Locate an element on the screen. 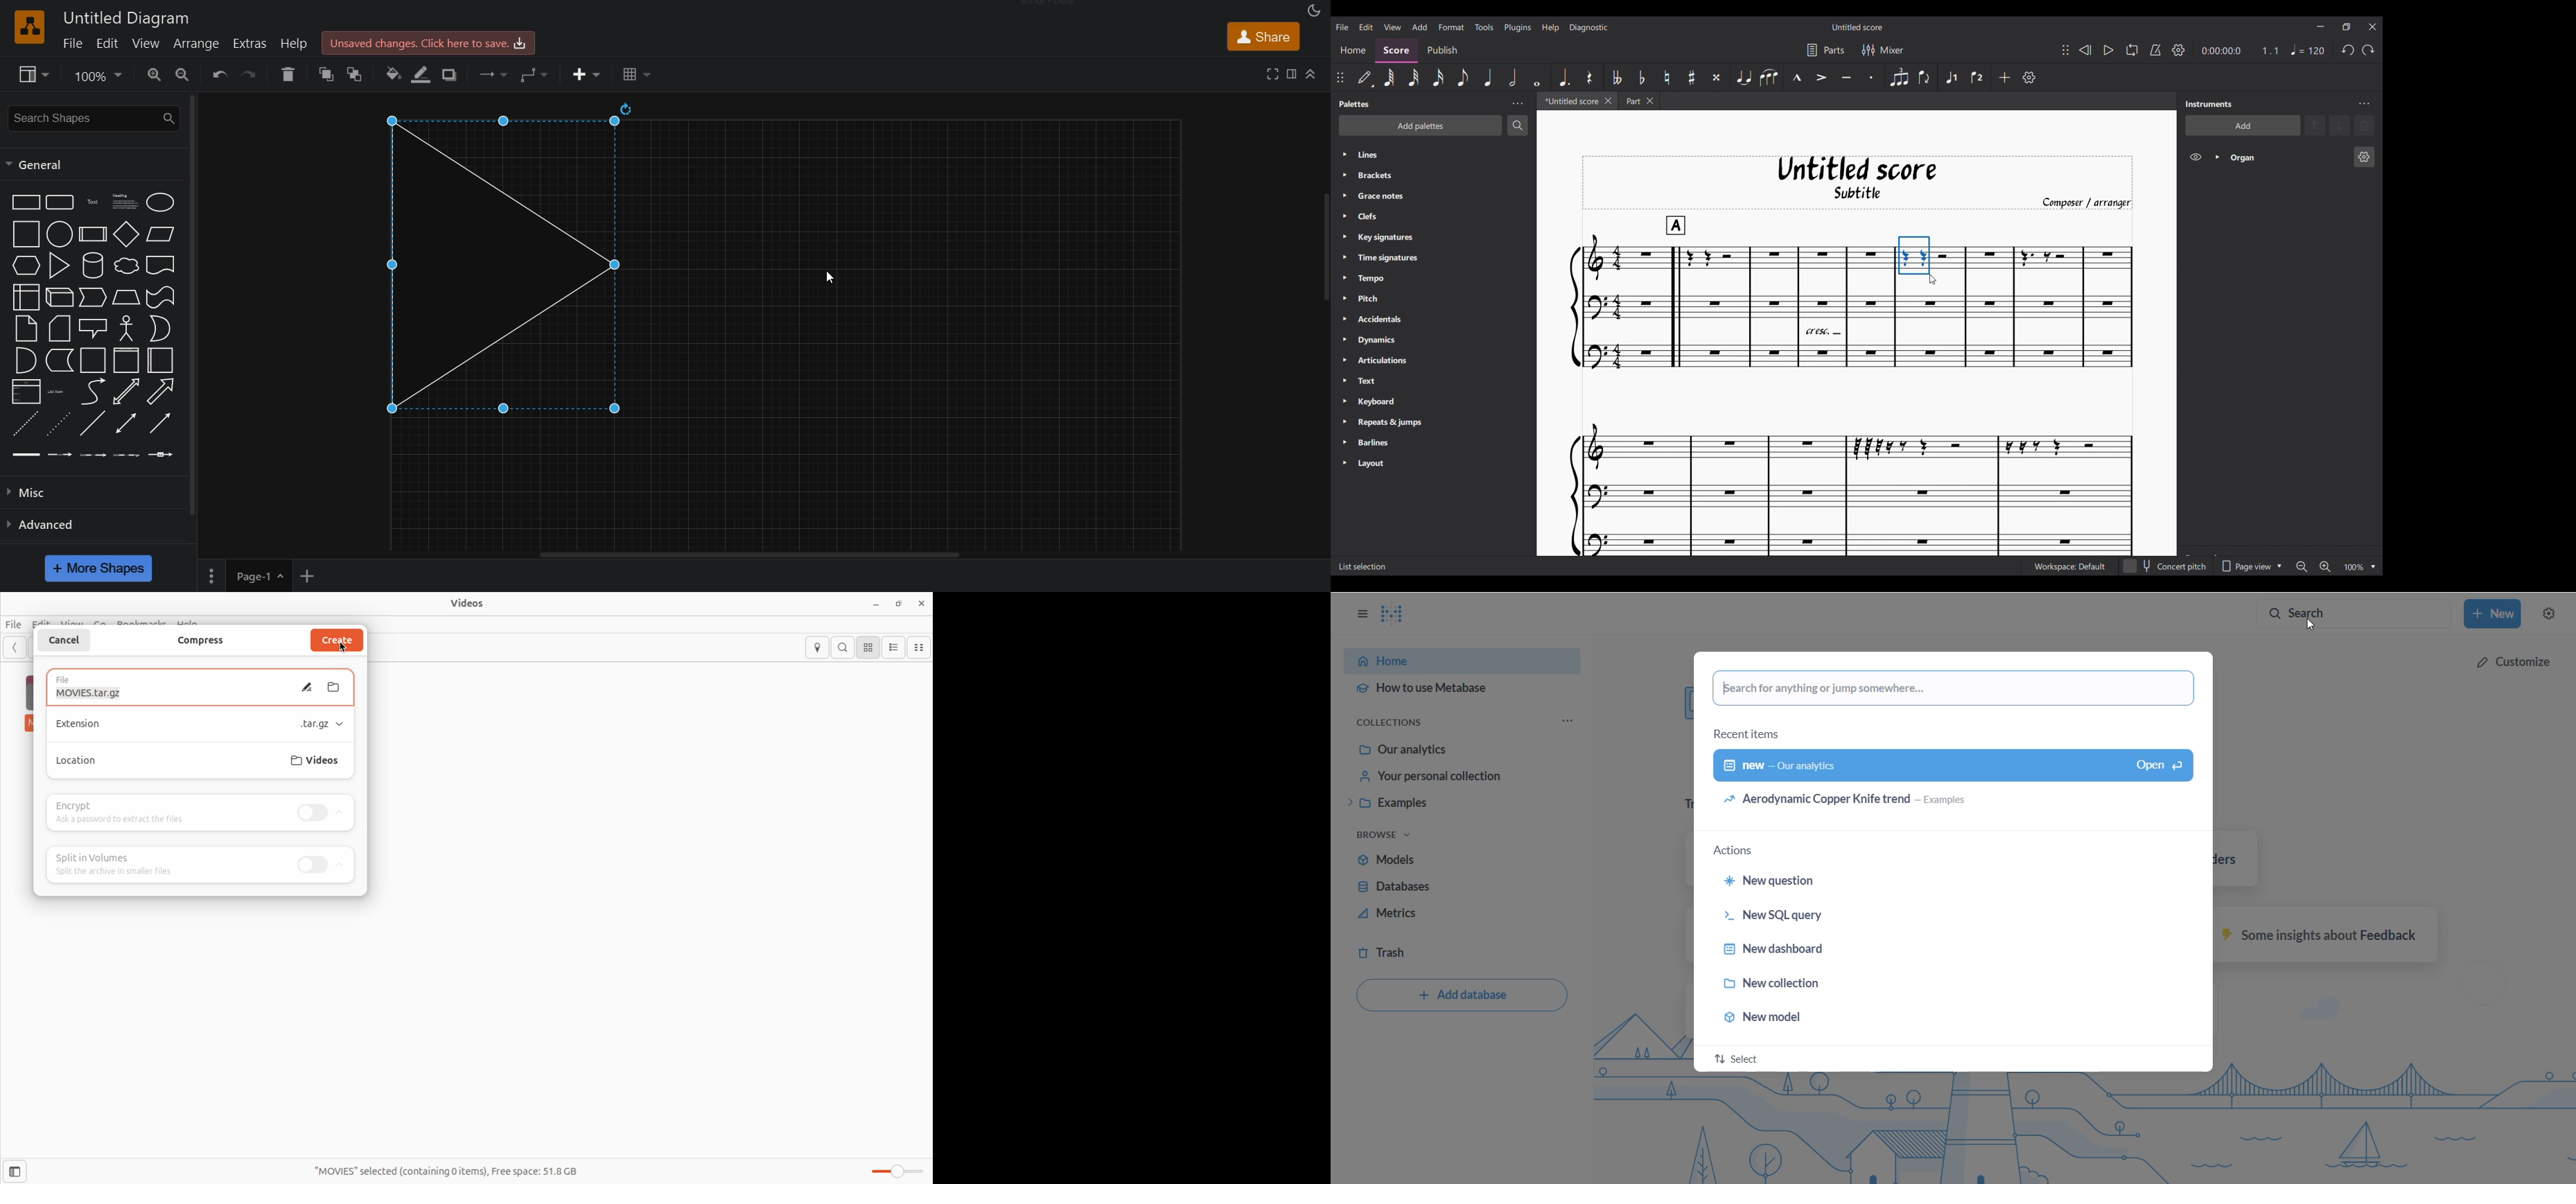 Image resolution: width=2576 pixels, height=1204 pixels. advanced is located at coordinates (89, 523).